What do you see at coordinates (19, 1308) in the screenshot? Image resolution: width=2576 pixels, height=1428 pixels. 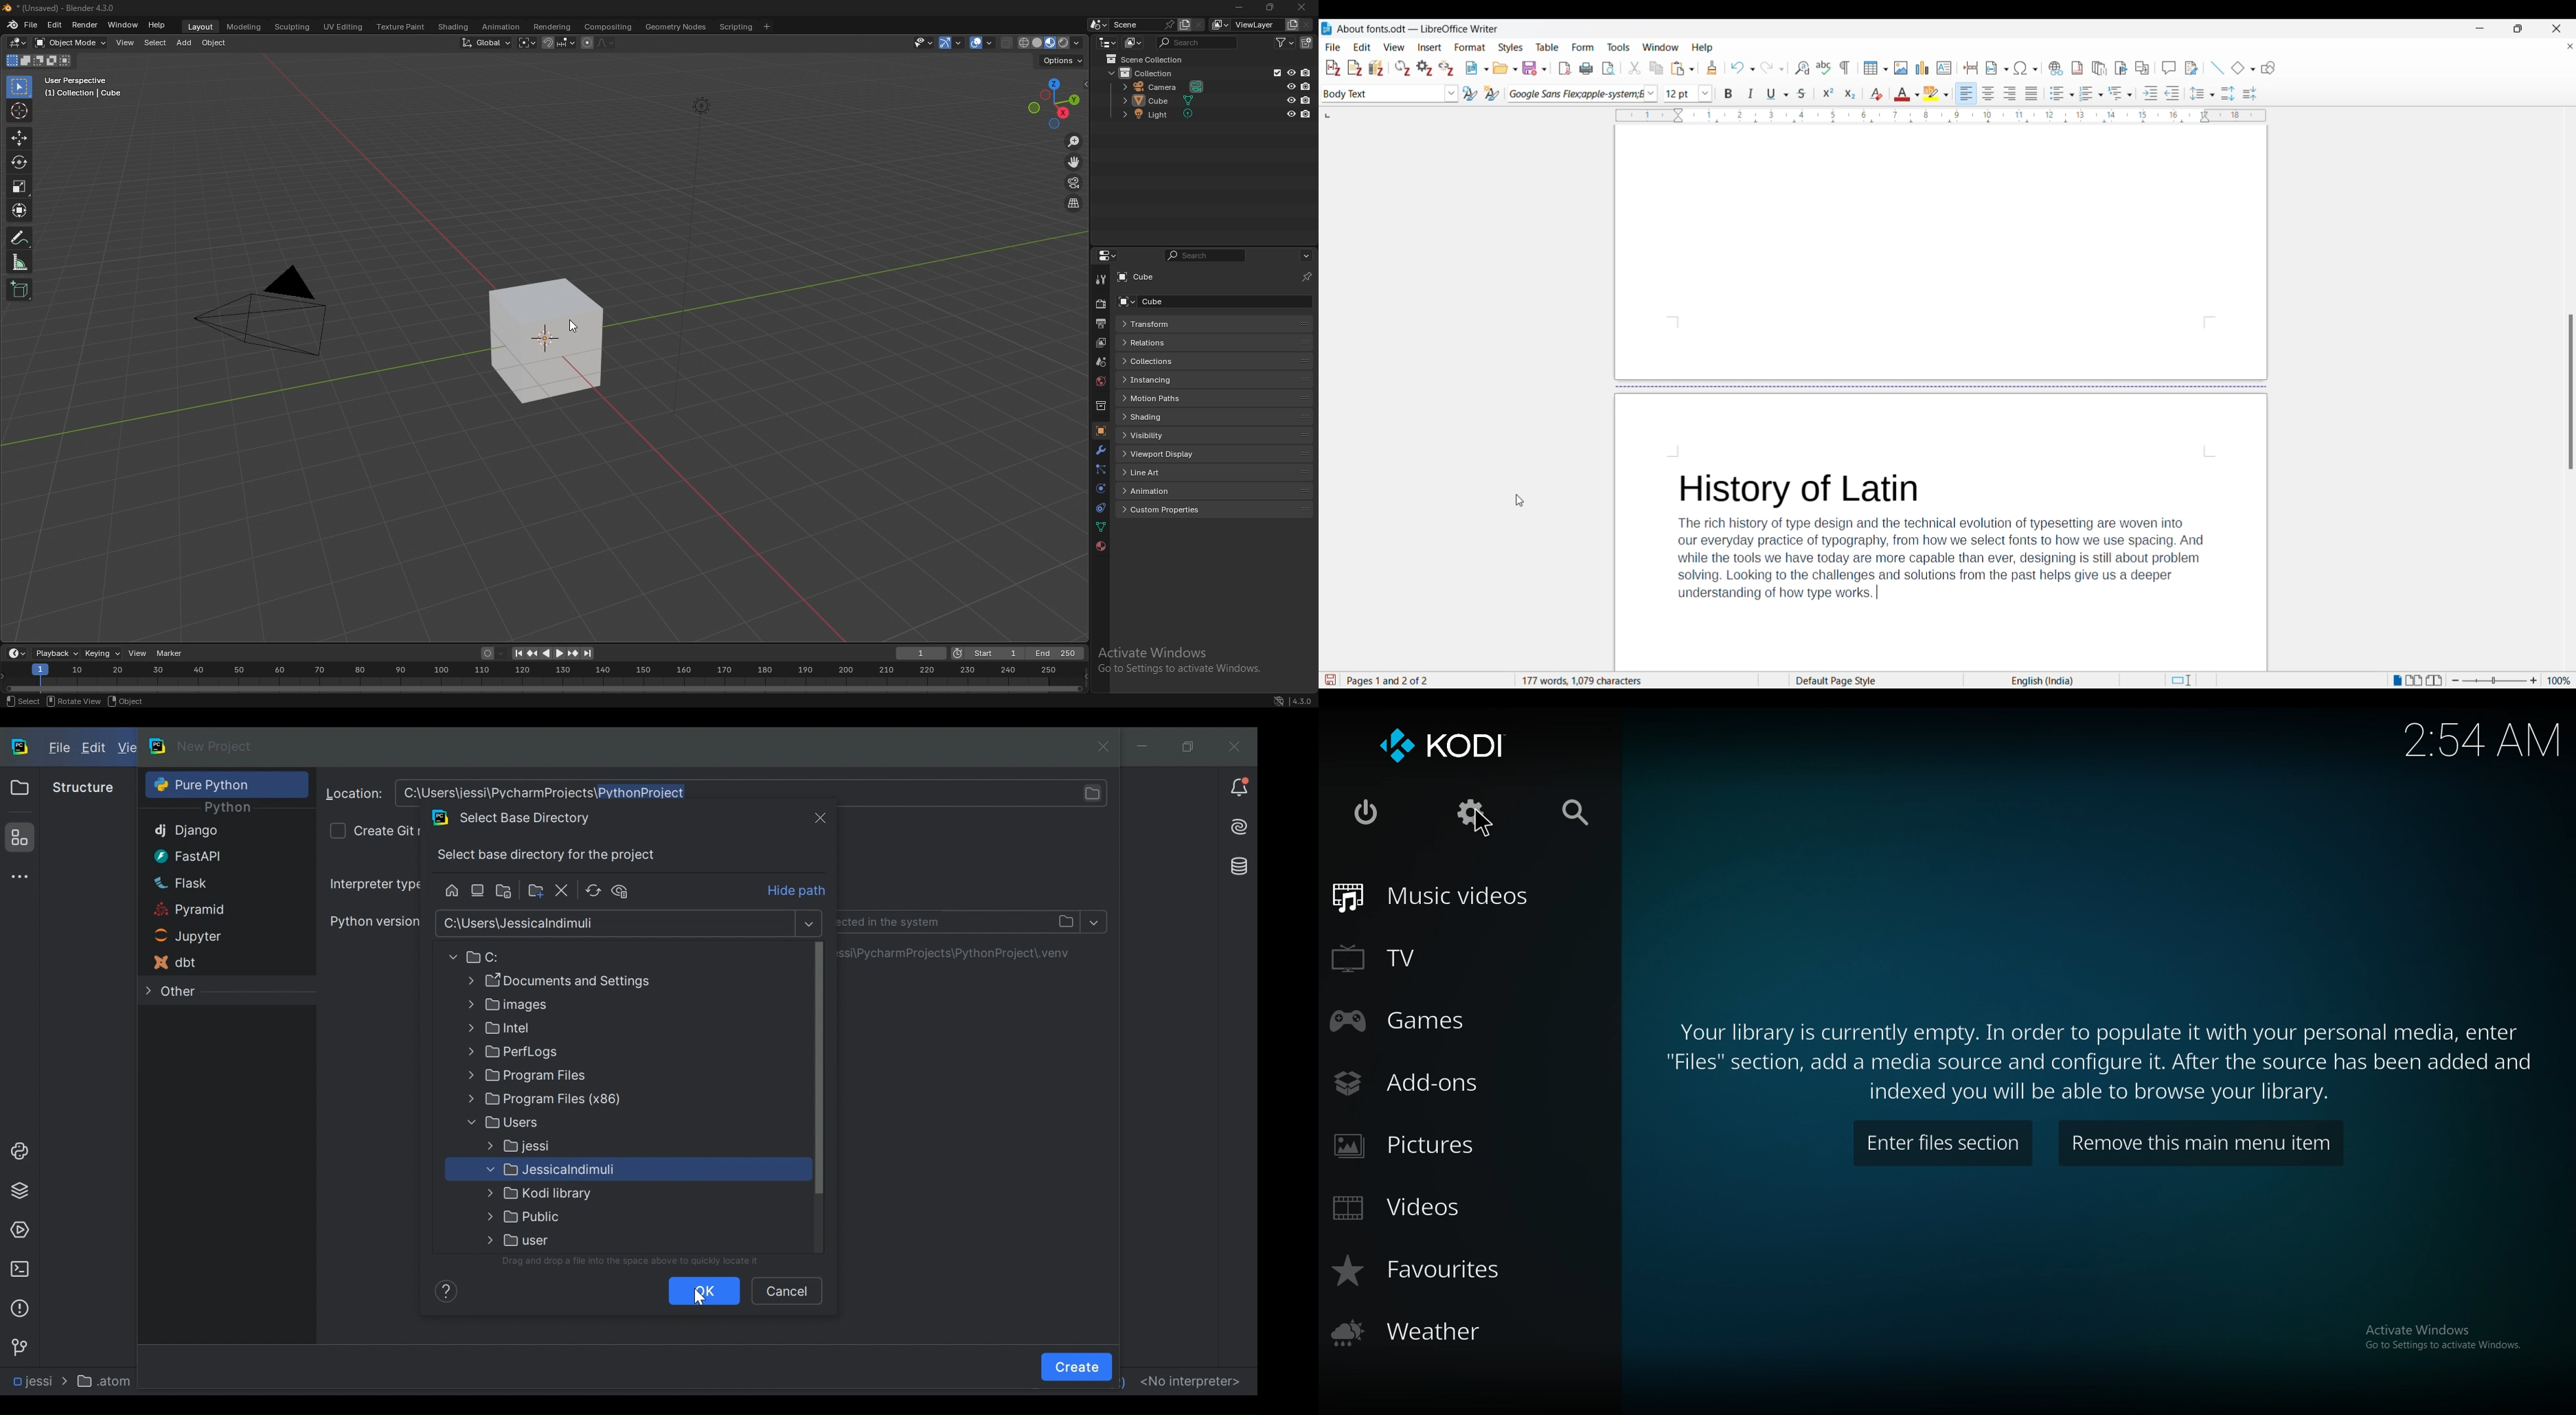 I see `Problem` at bounding box center [19, 1308].